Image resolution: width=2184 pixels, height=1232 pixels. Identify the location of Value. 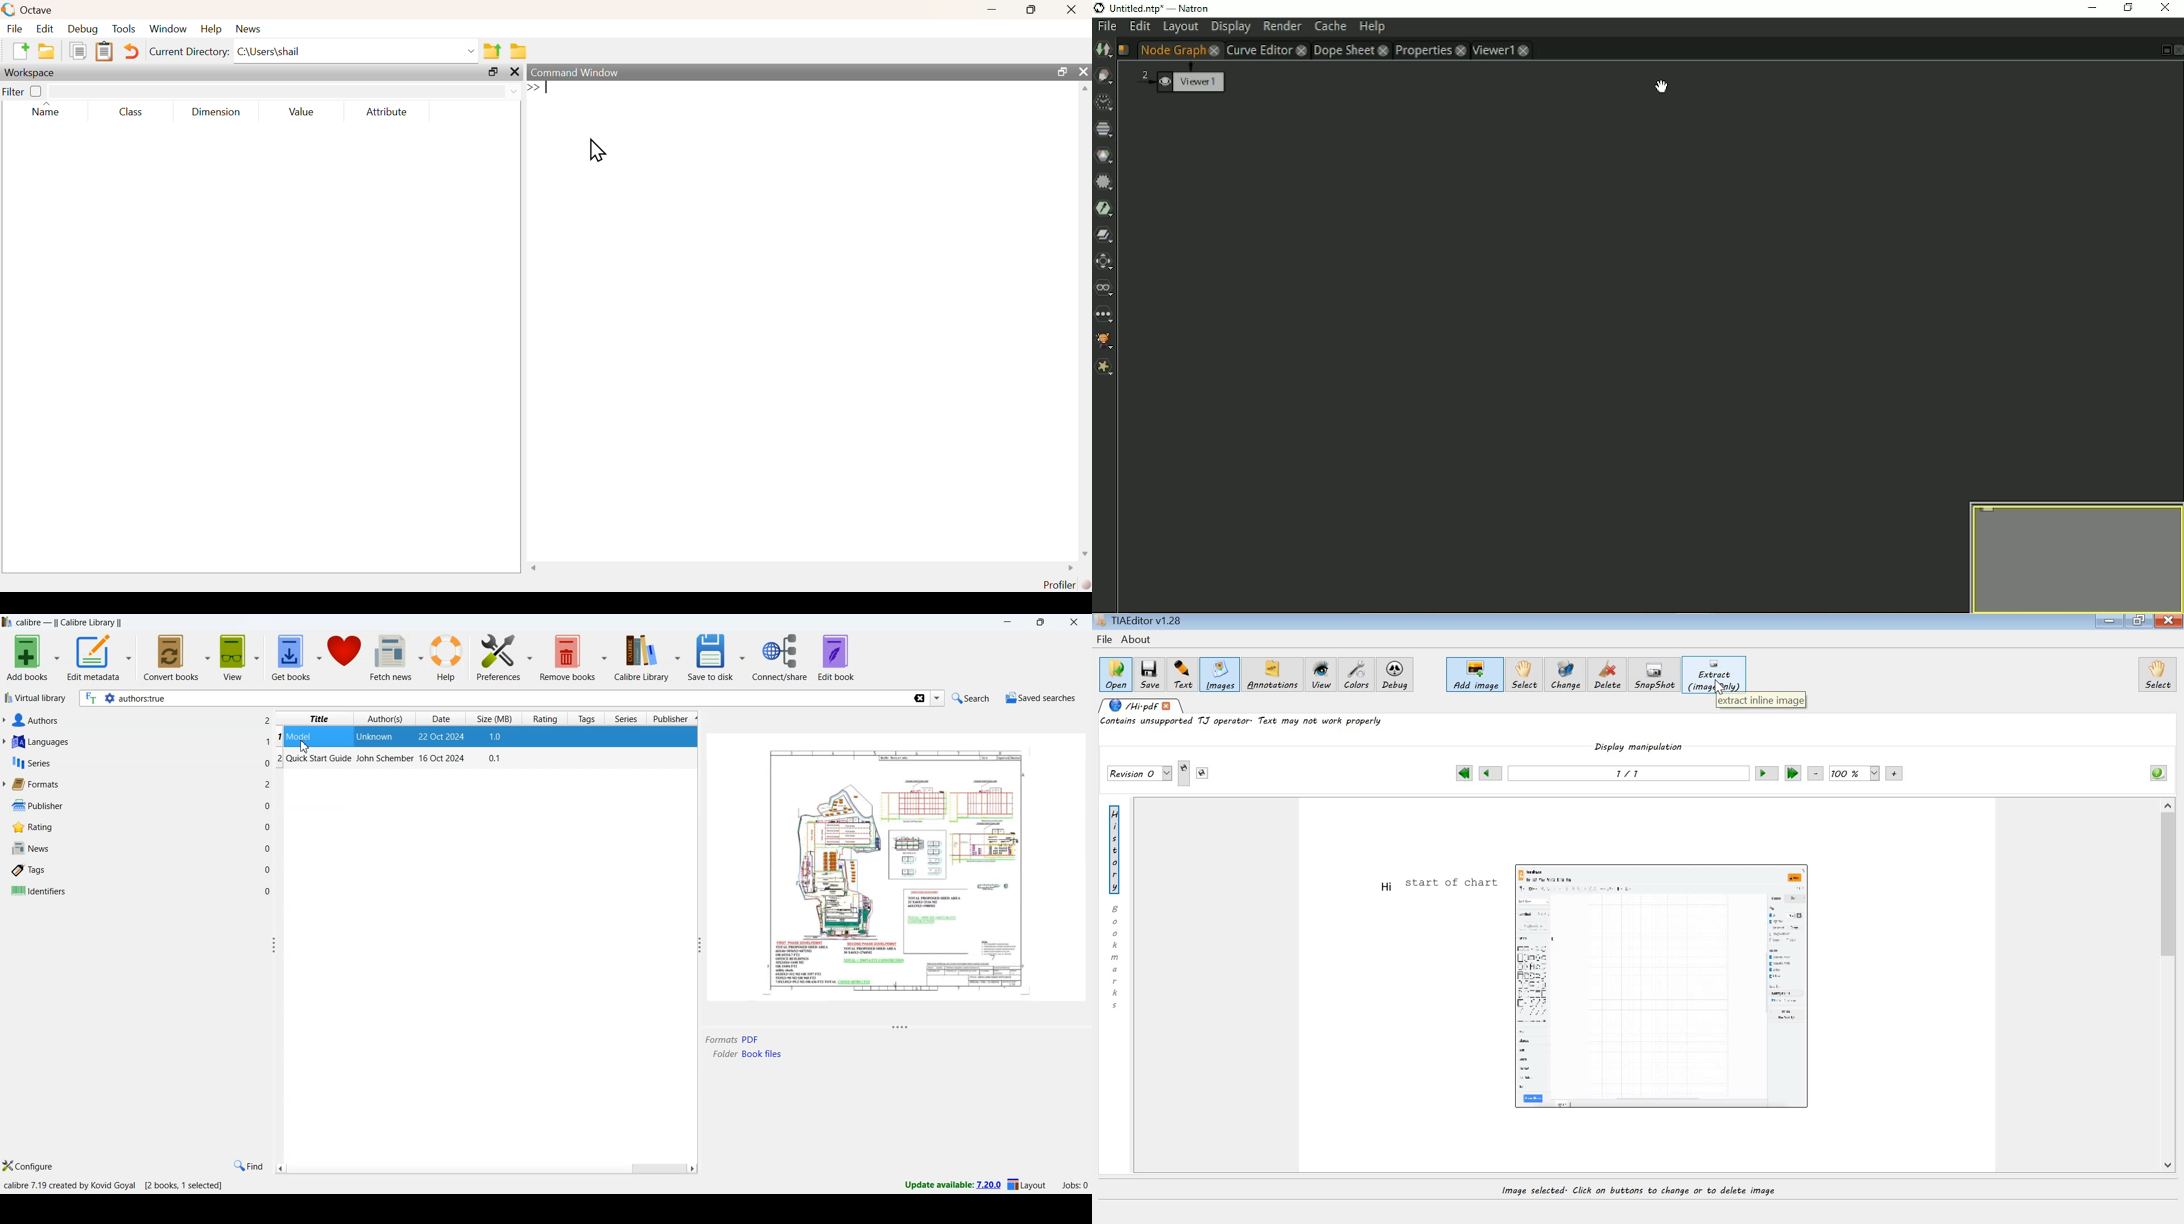
(305, 112).